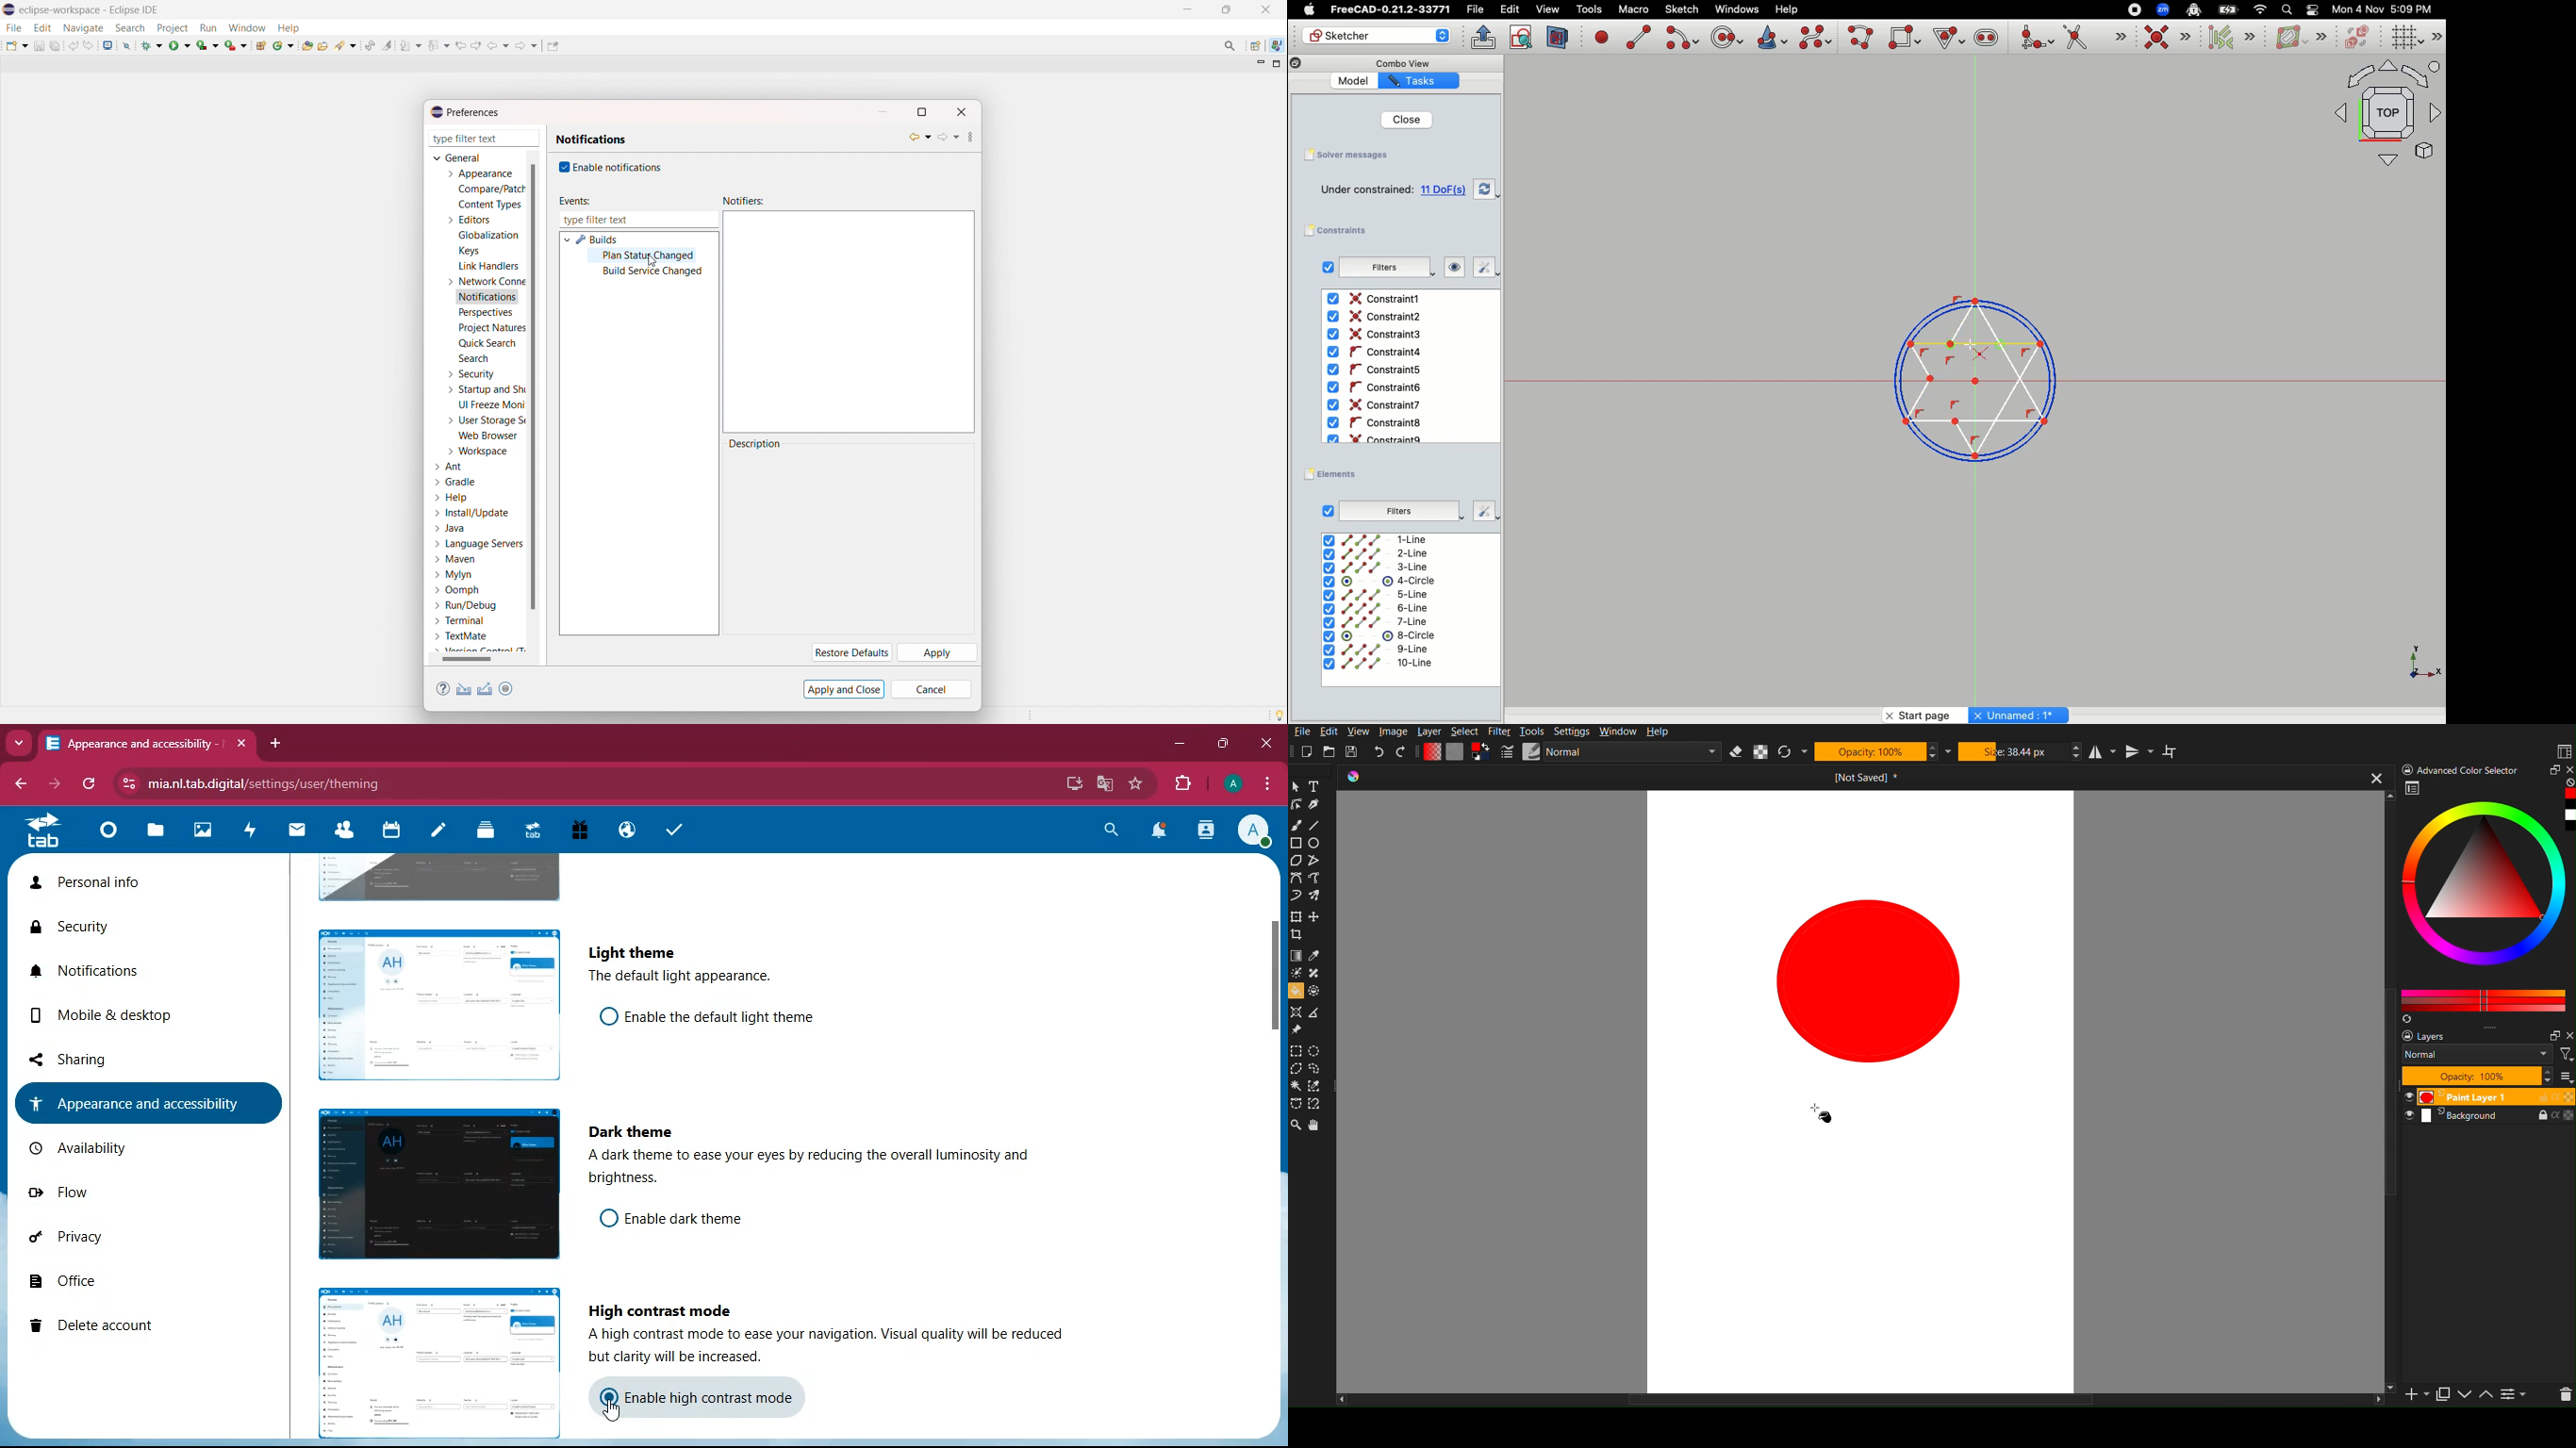 The image size is (2576, 1456). I want to click on mylyn, so click(454, 575).